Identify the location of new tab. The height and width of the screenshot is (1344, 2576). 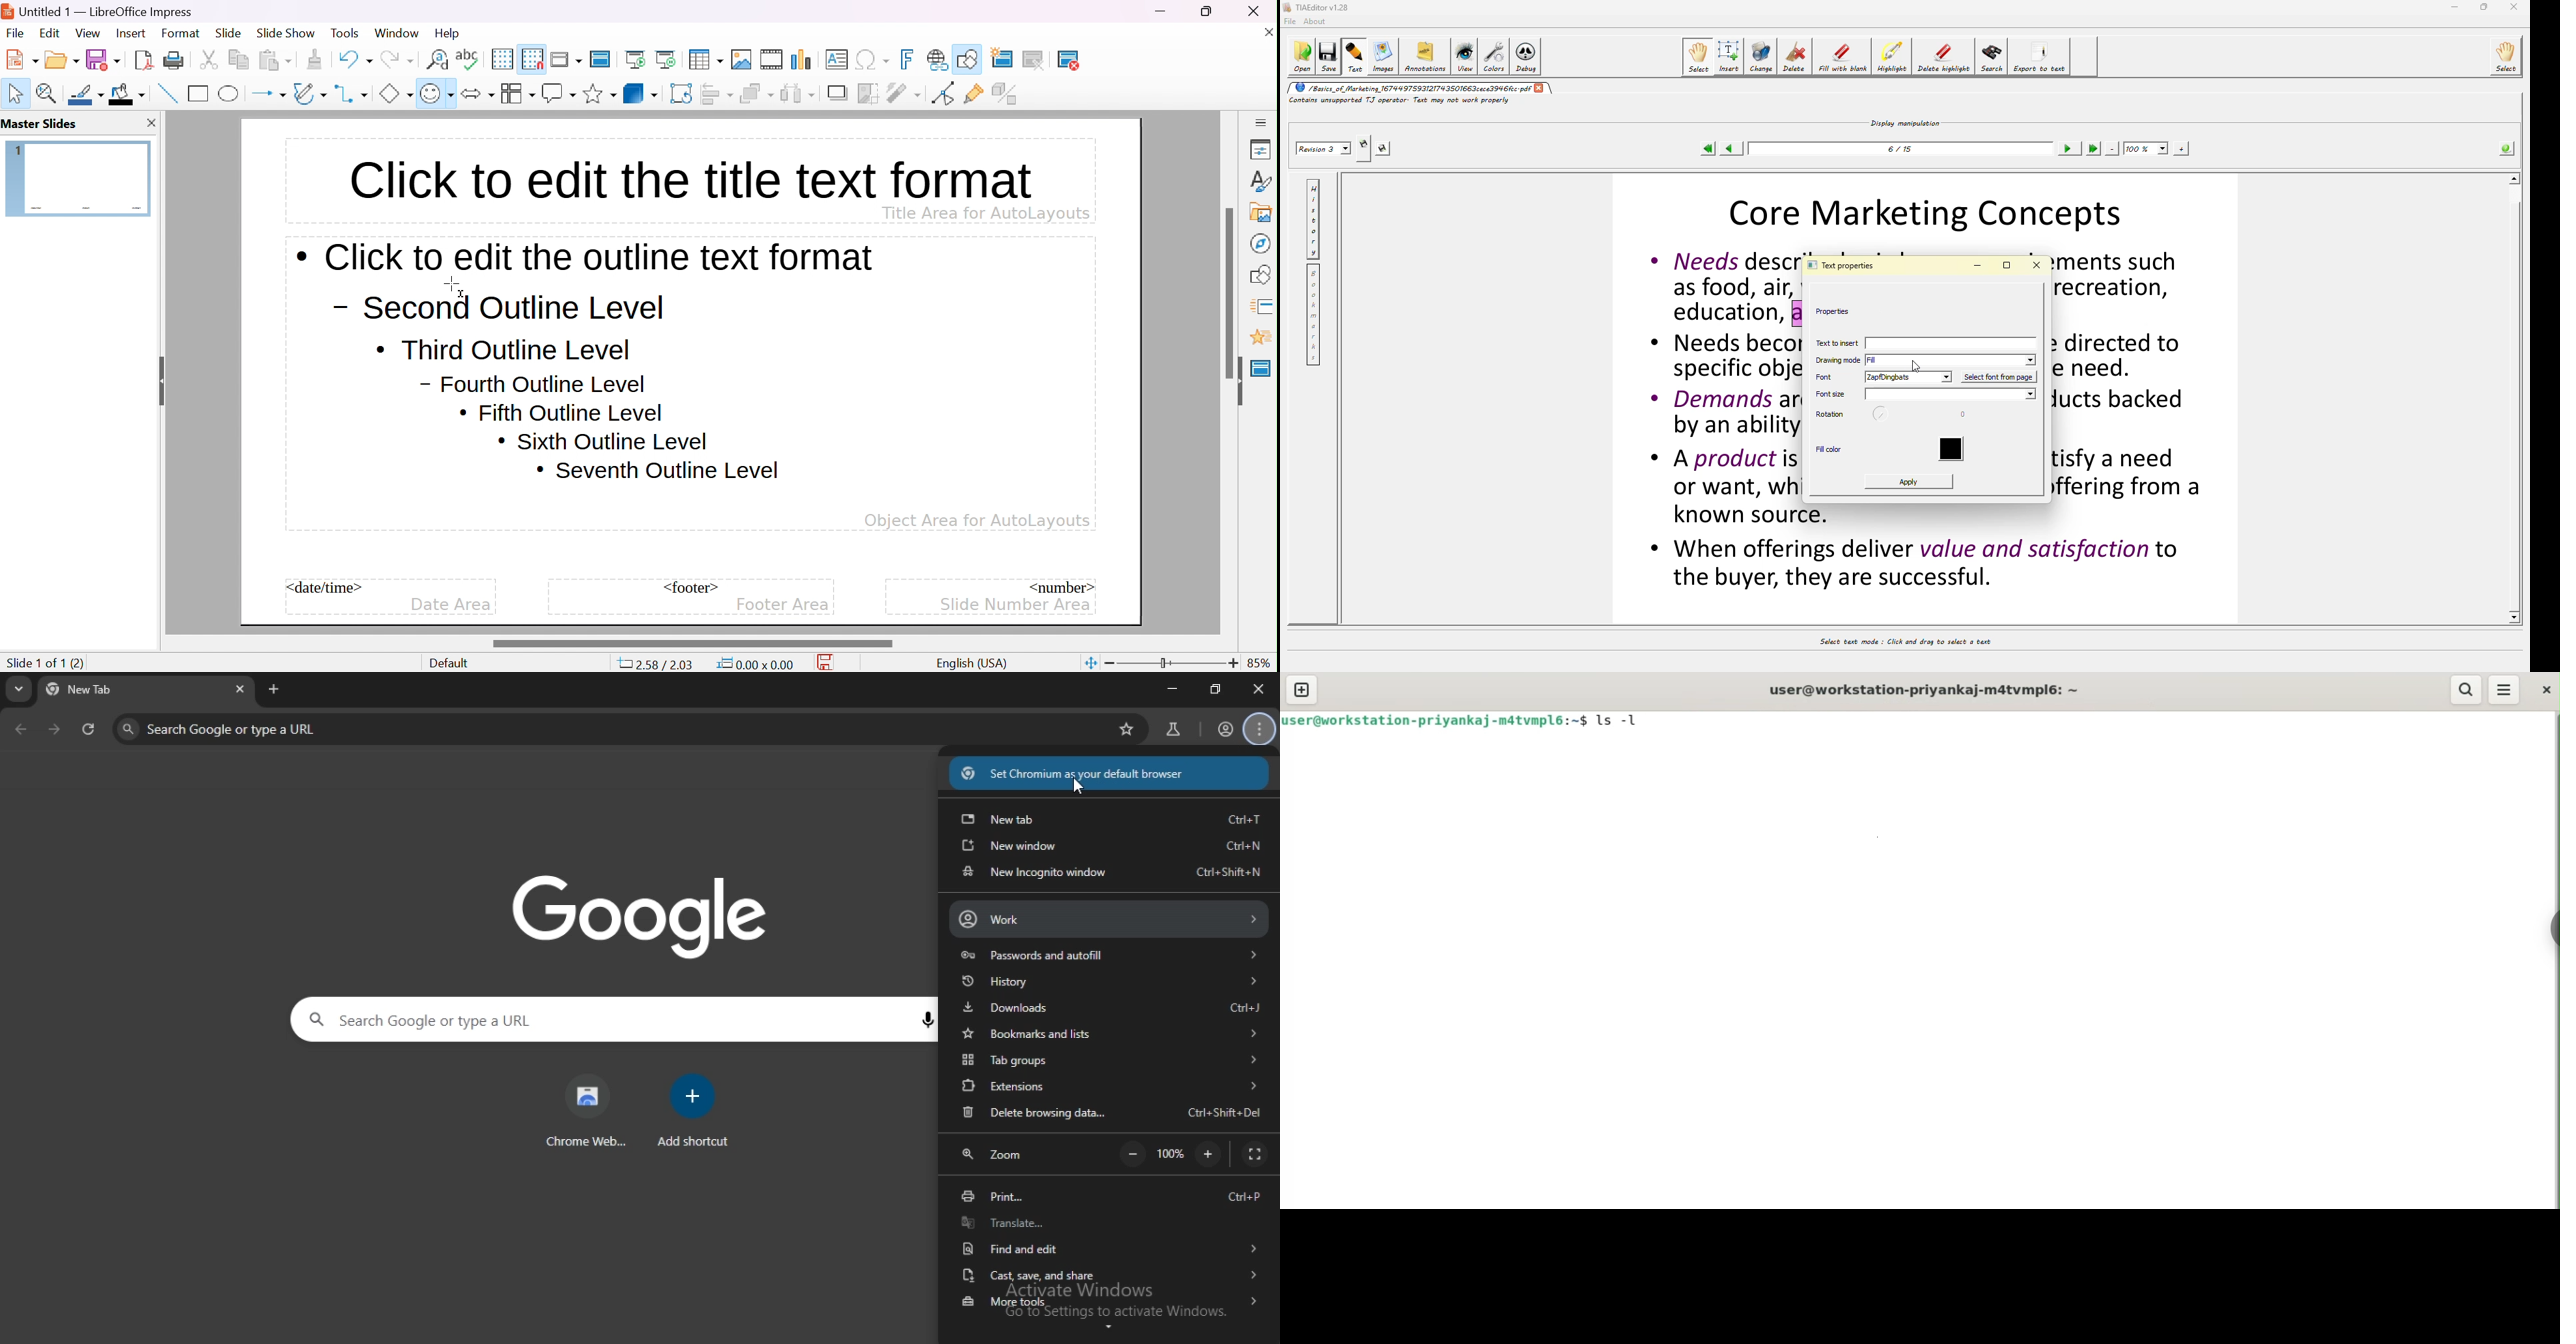
(1109, 816).